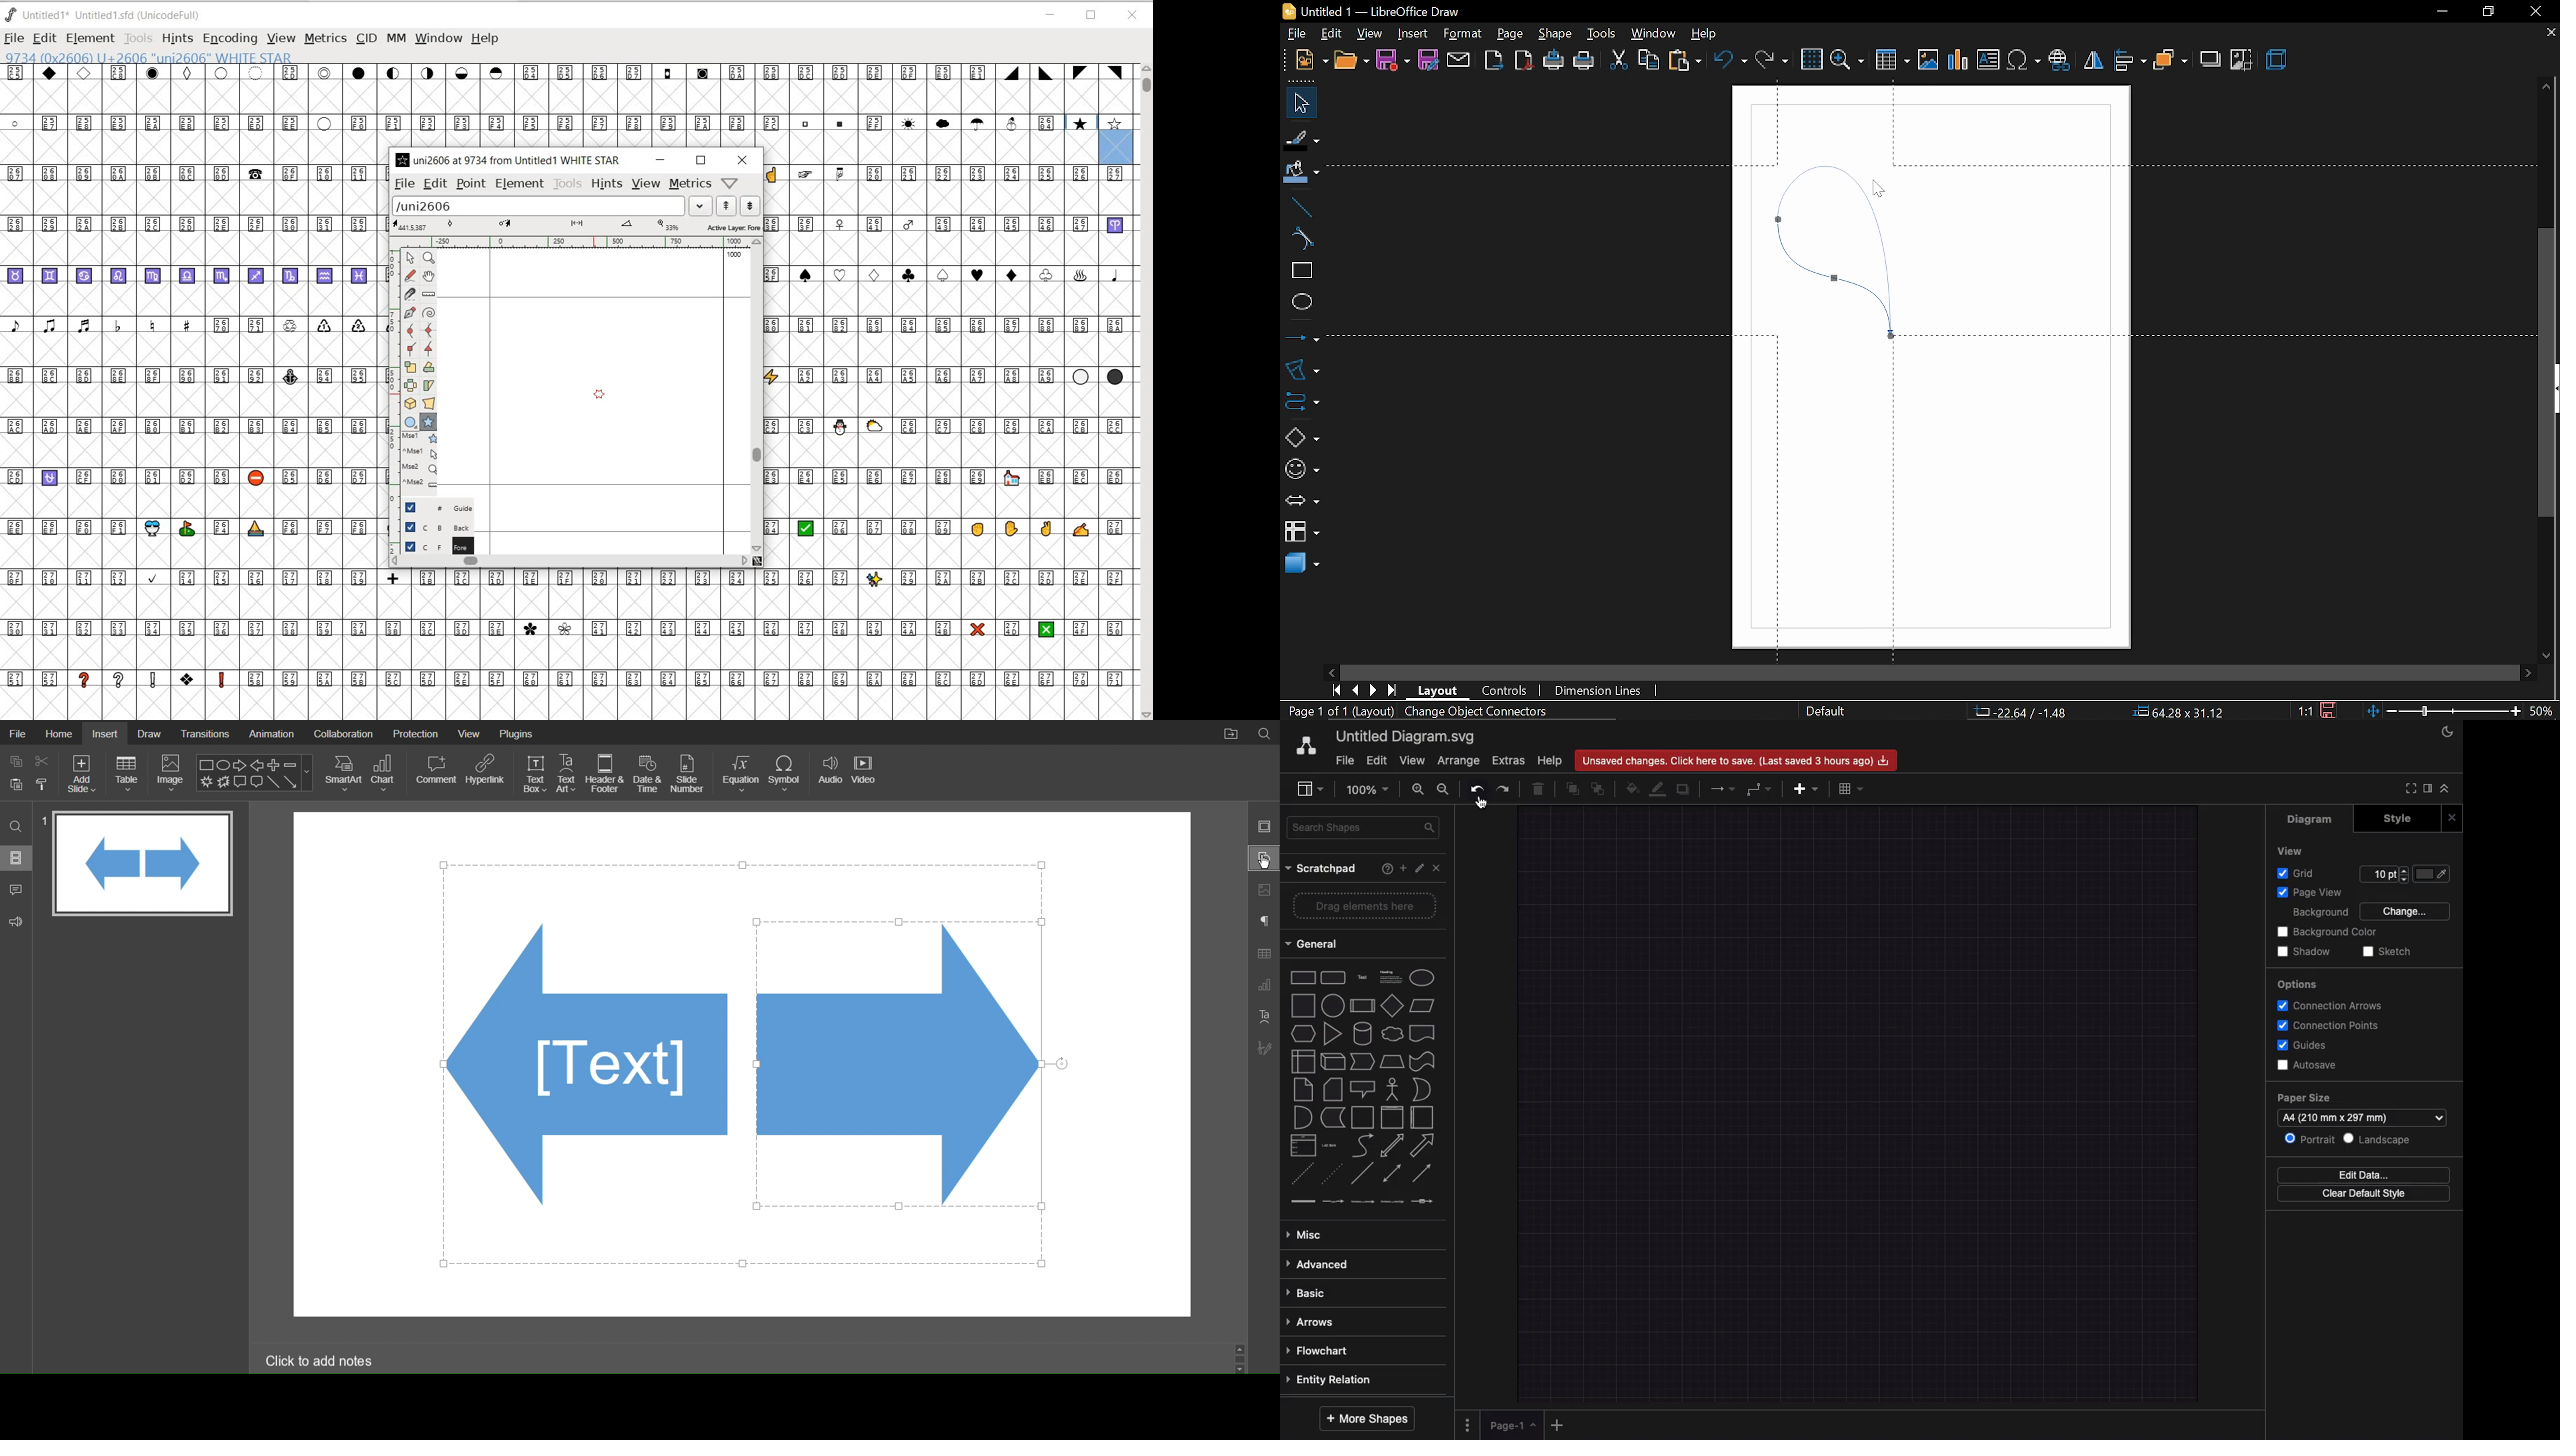 Image resolution: width=2576 pixels, height=1456 pixels. I want to click on zoom change, so click(2446, 712).